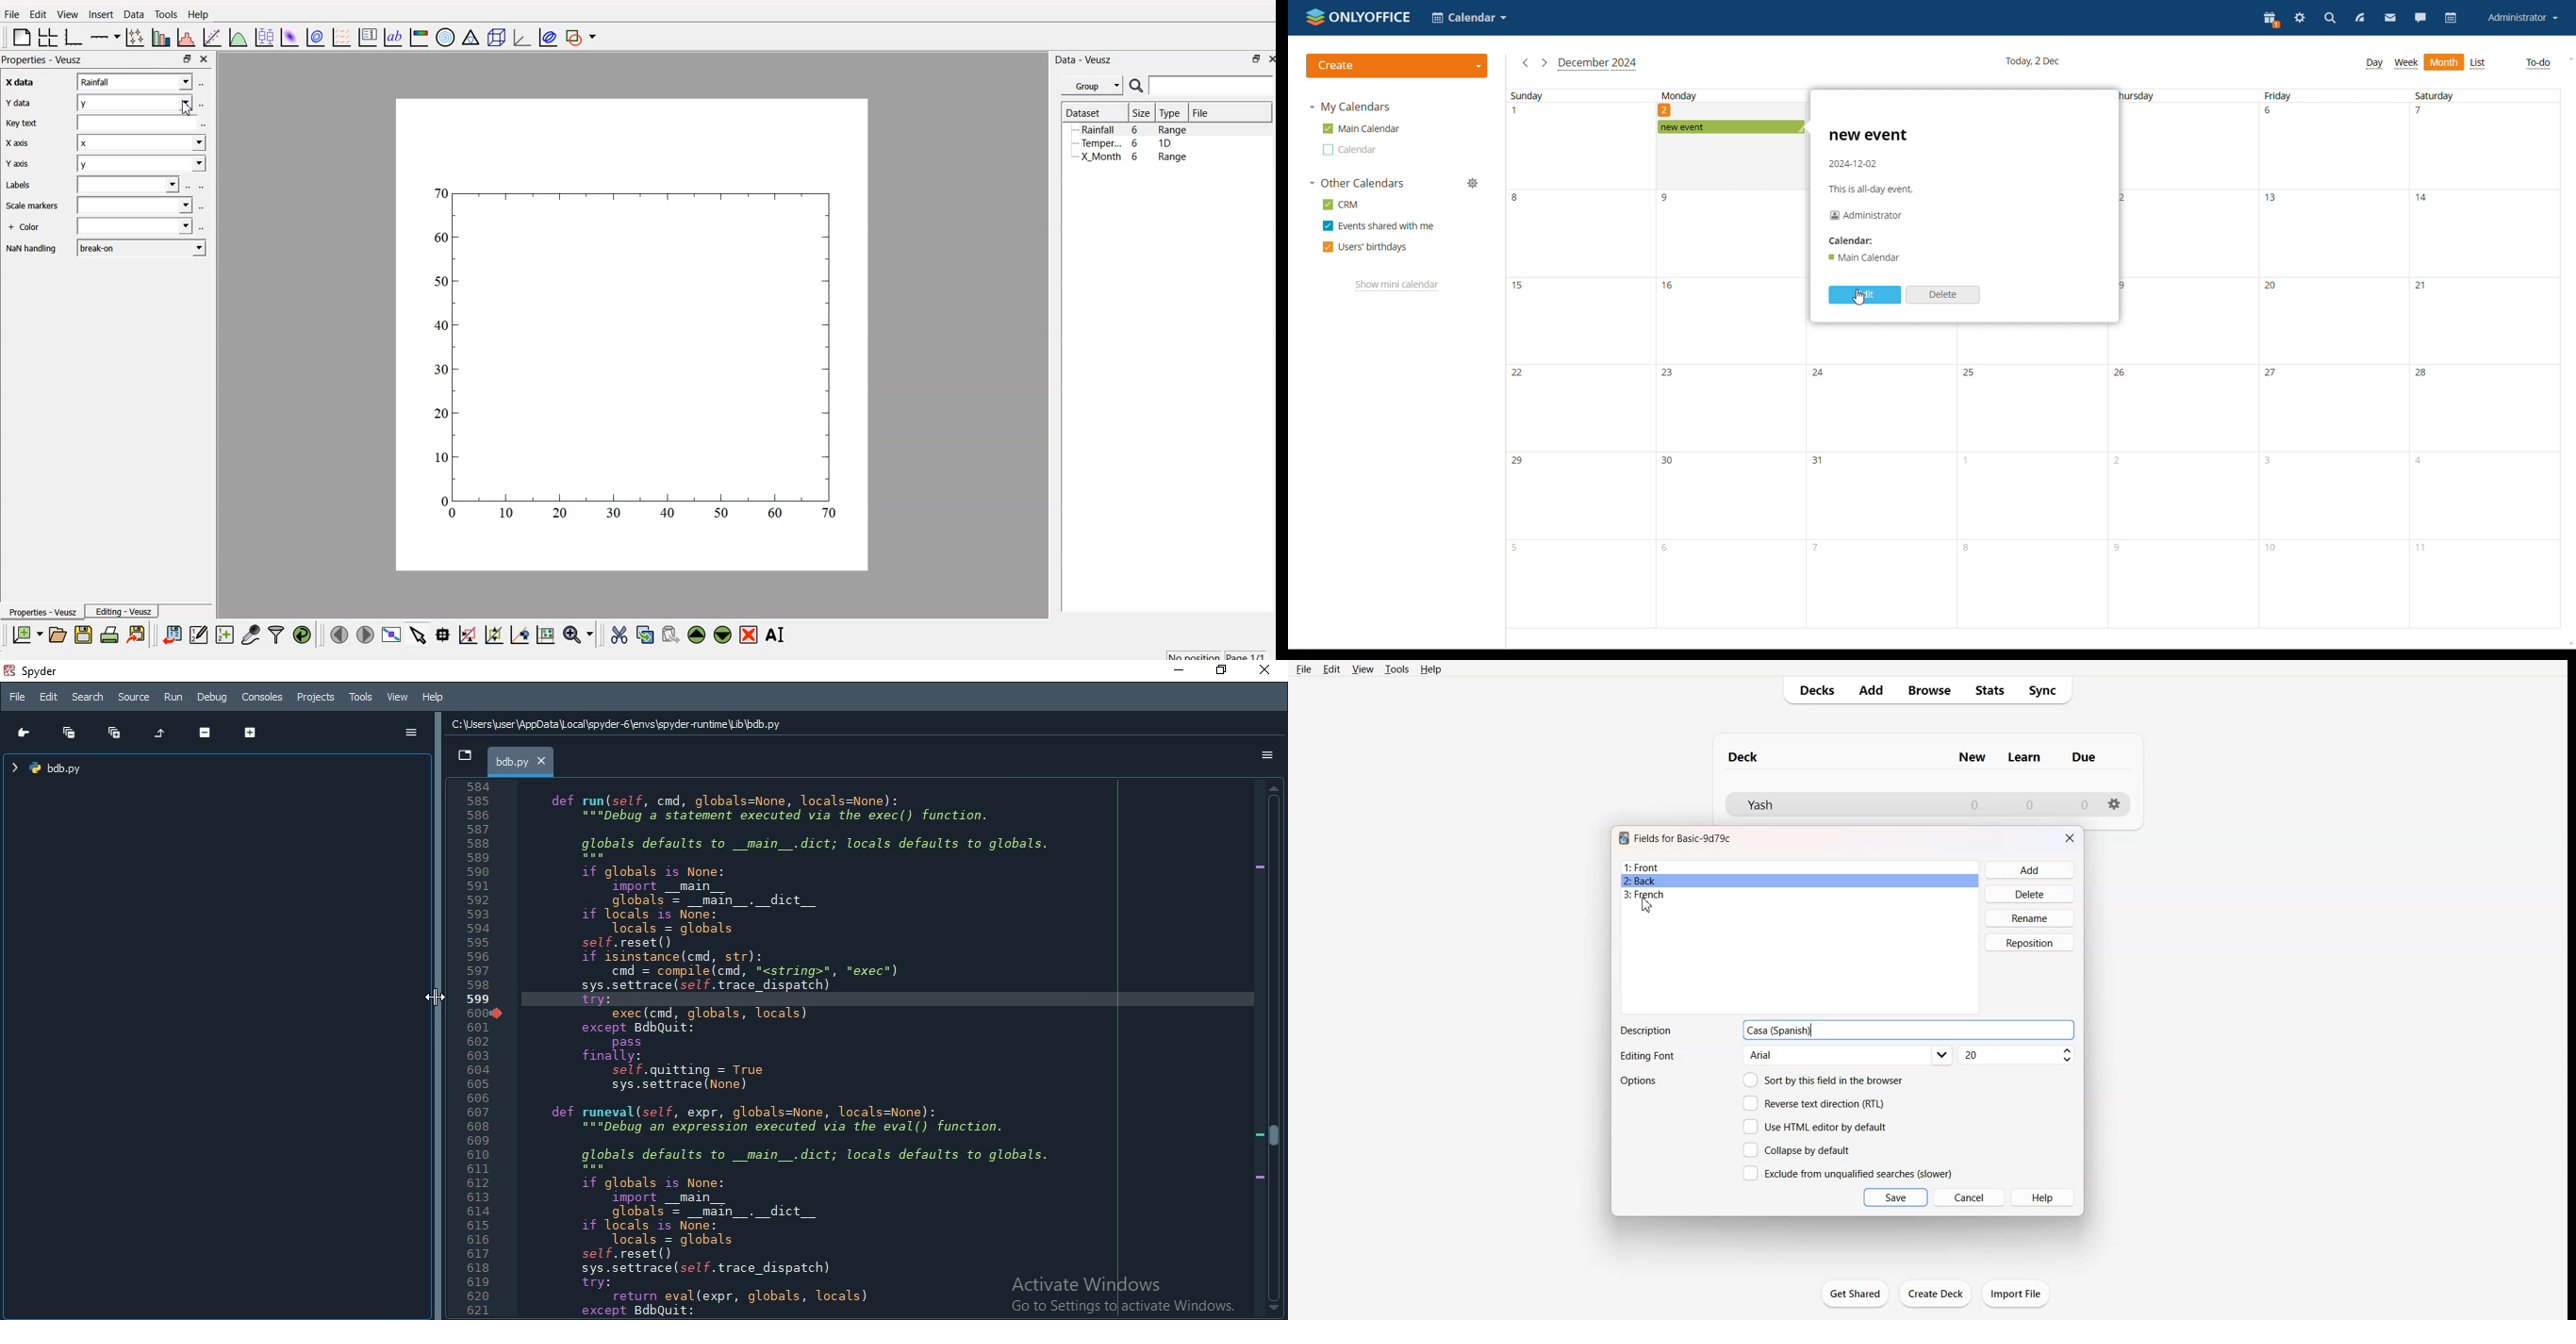 The height and width of the screenshot is (1344, 2576). Describe the element at coordinates (1721, 104) in the screenshot. I see `monday` at that location.